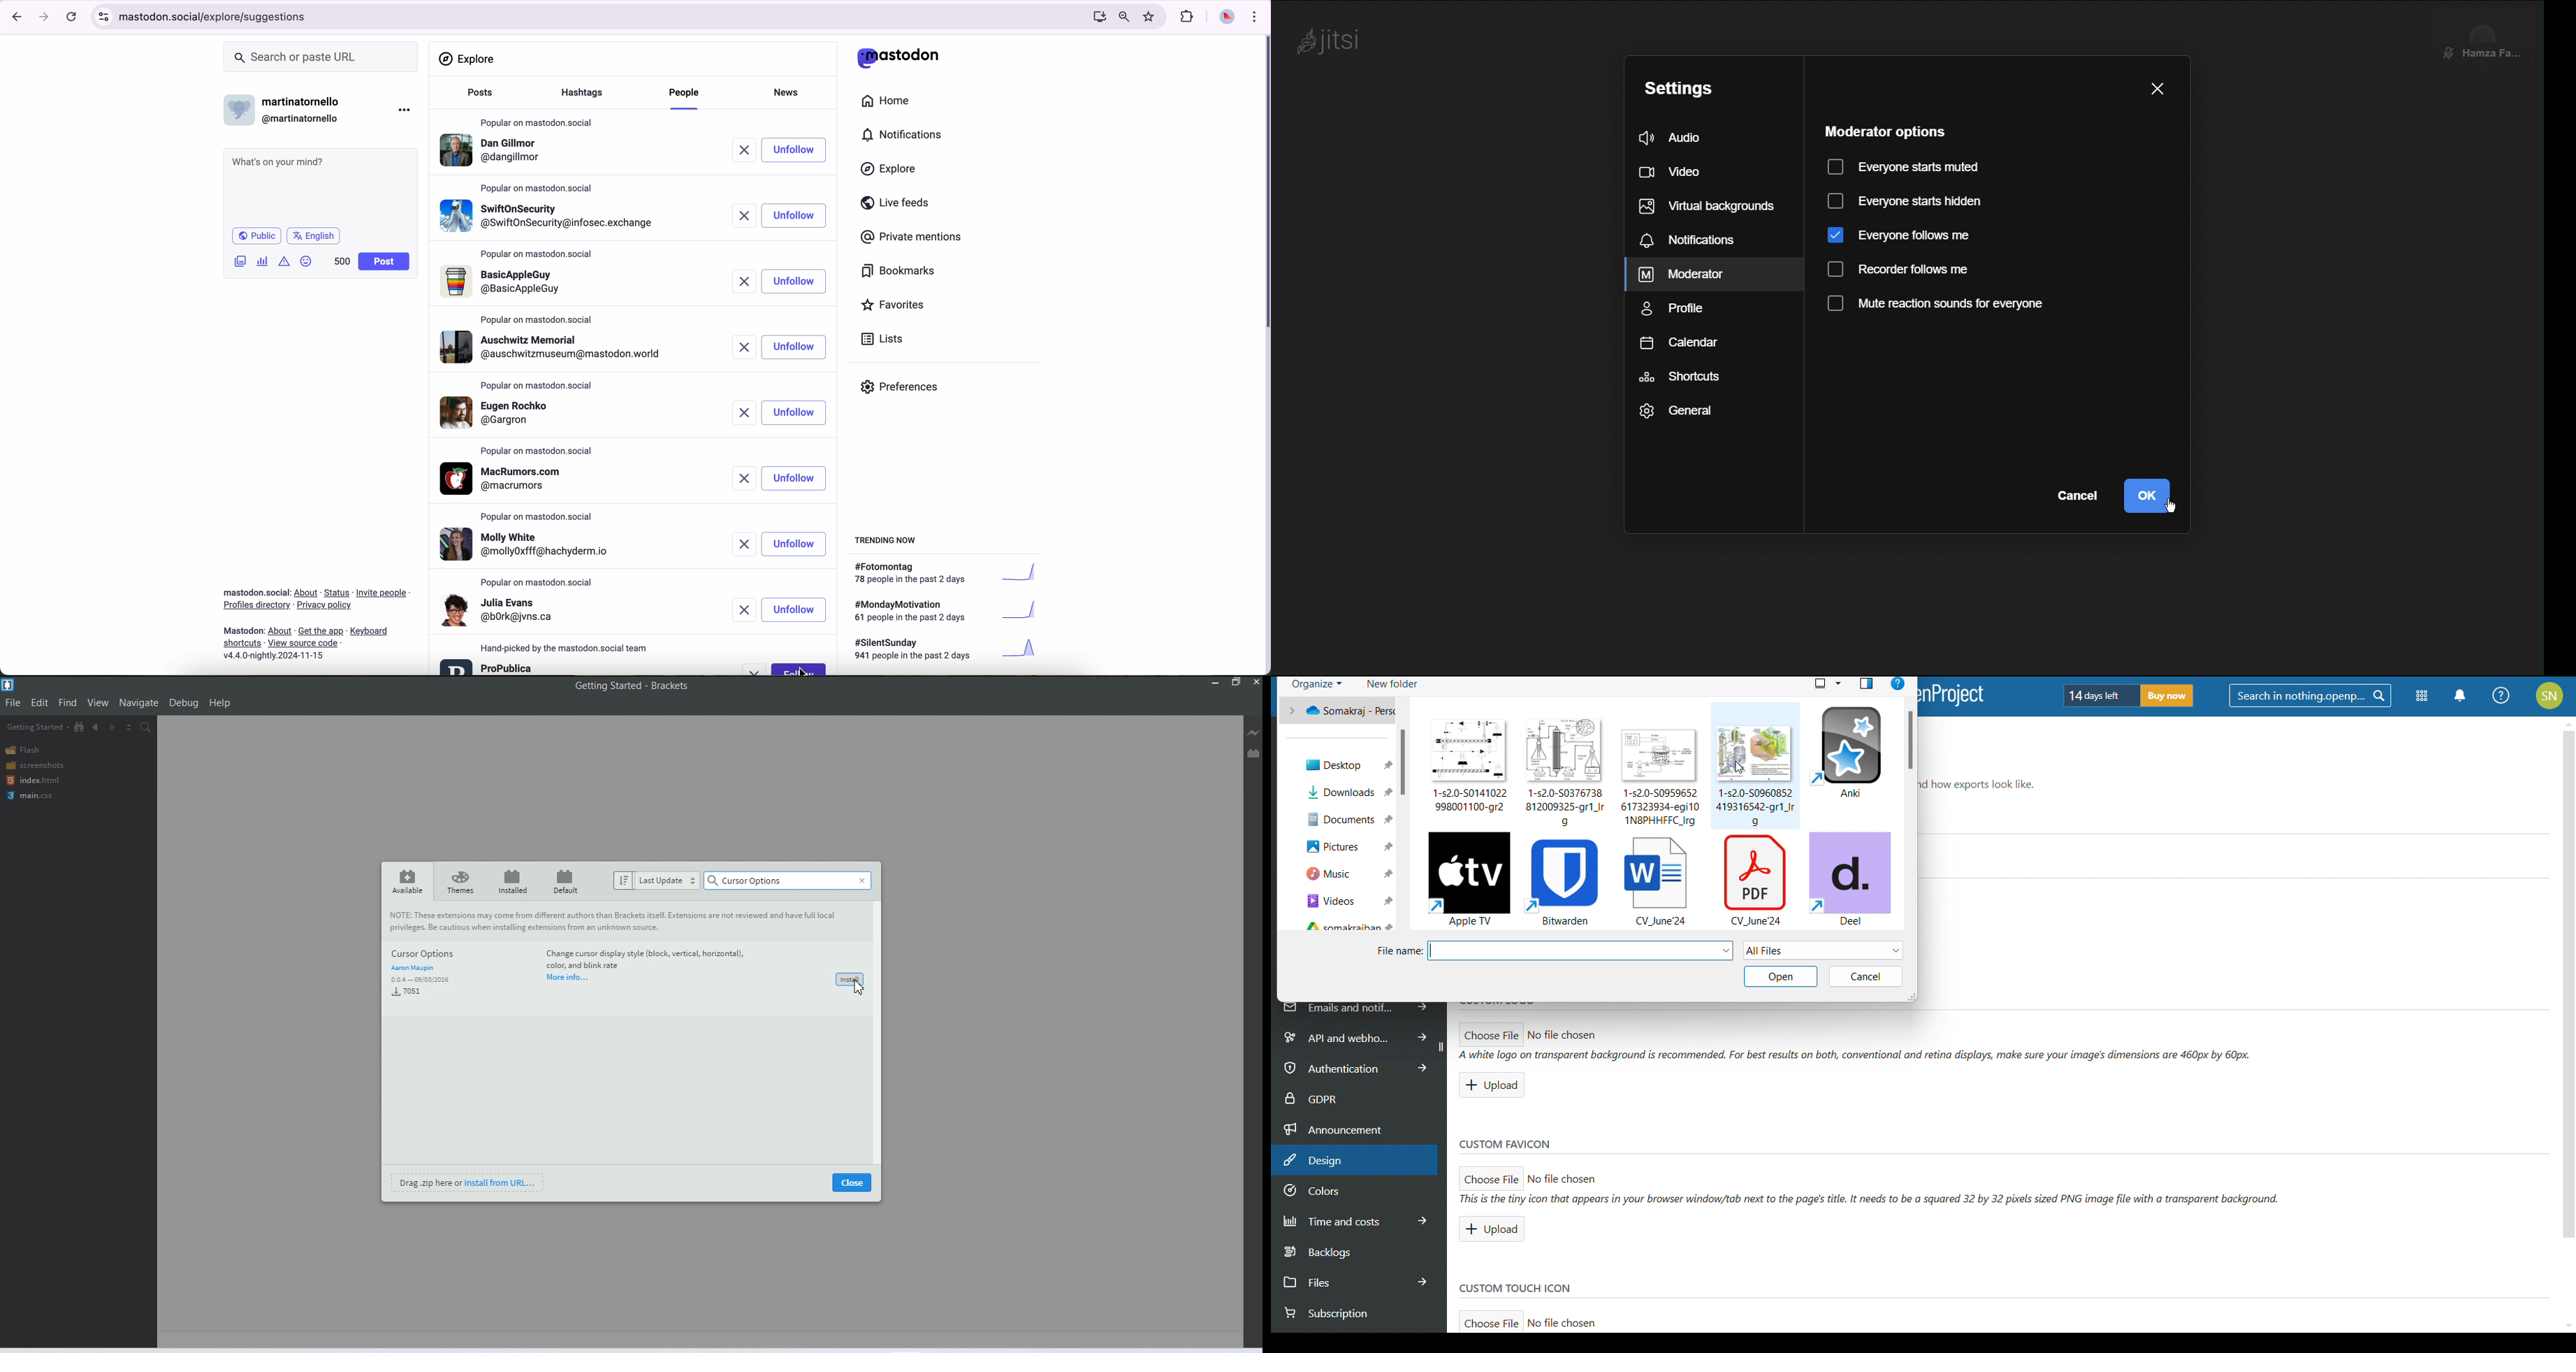  What do you see at coordinates (1518, 1289) in the screenshot?
I see `custom touch icon` at bounding box center [1518, 1289].